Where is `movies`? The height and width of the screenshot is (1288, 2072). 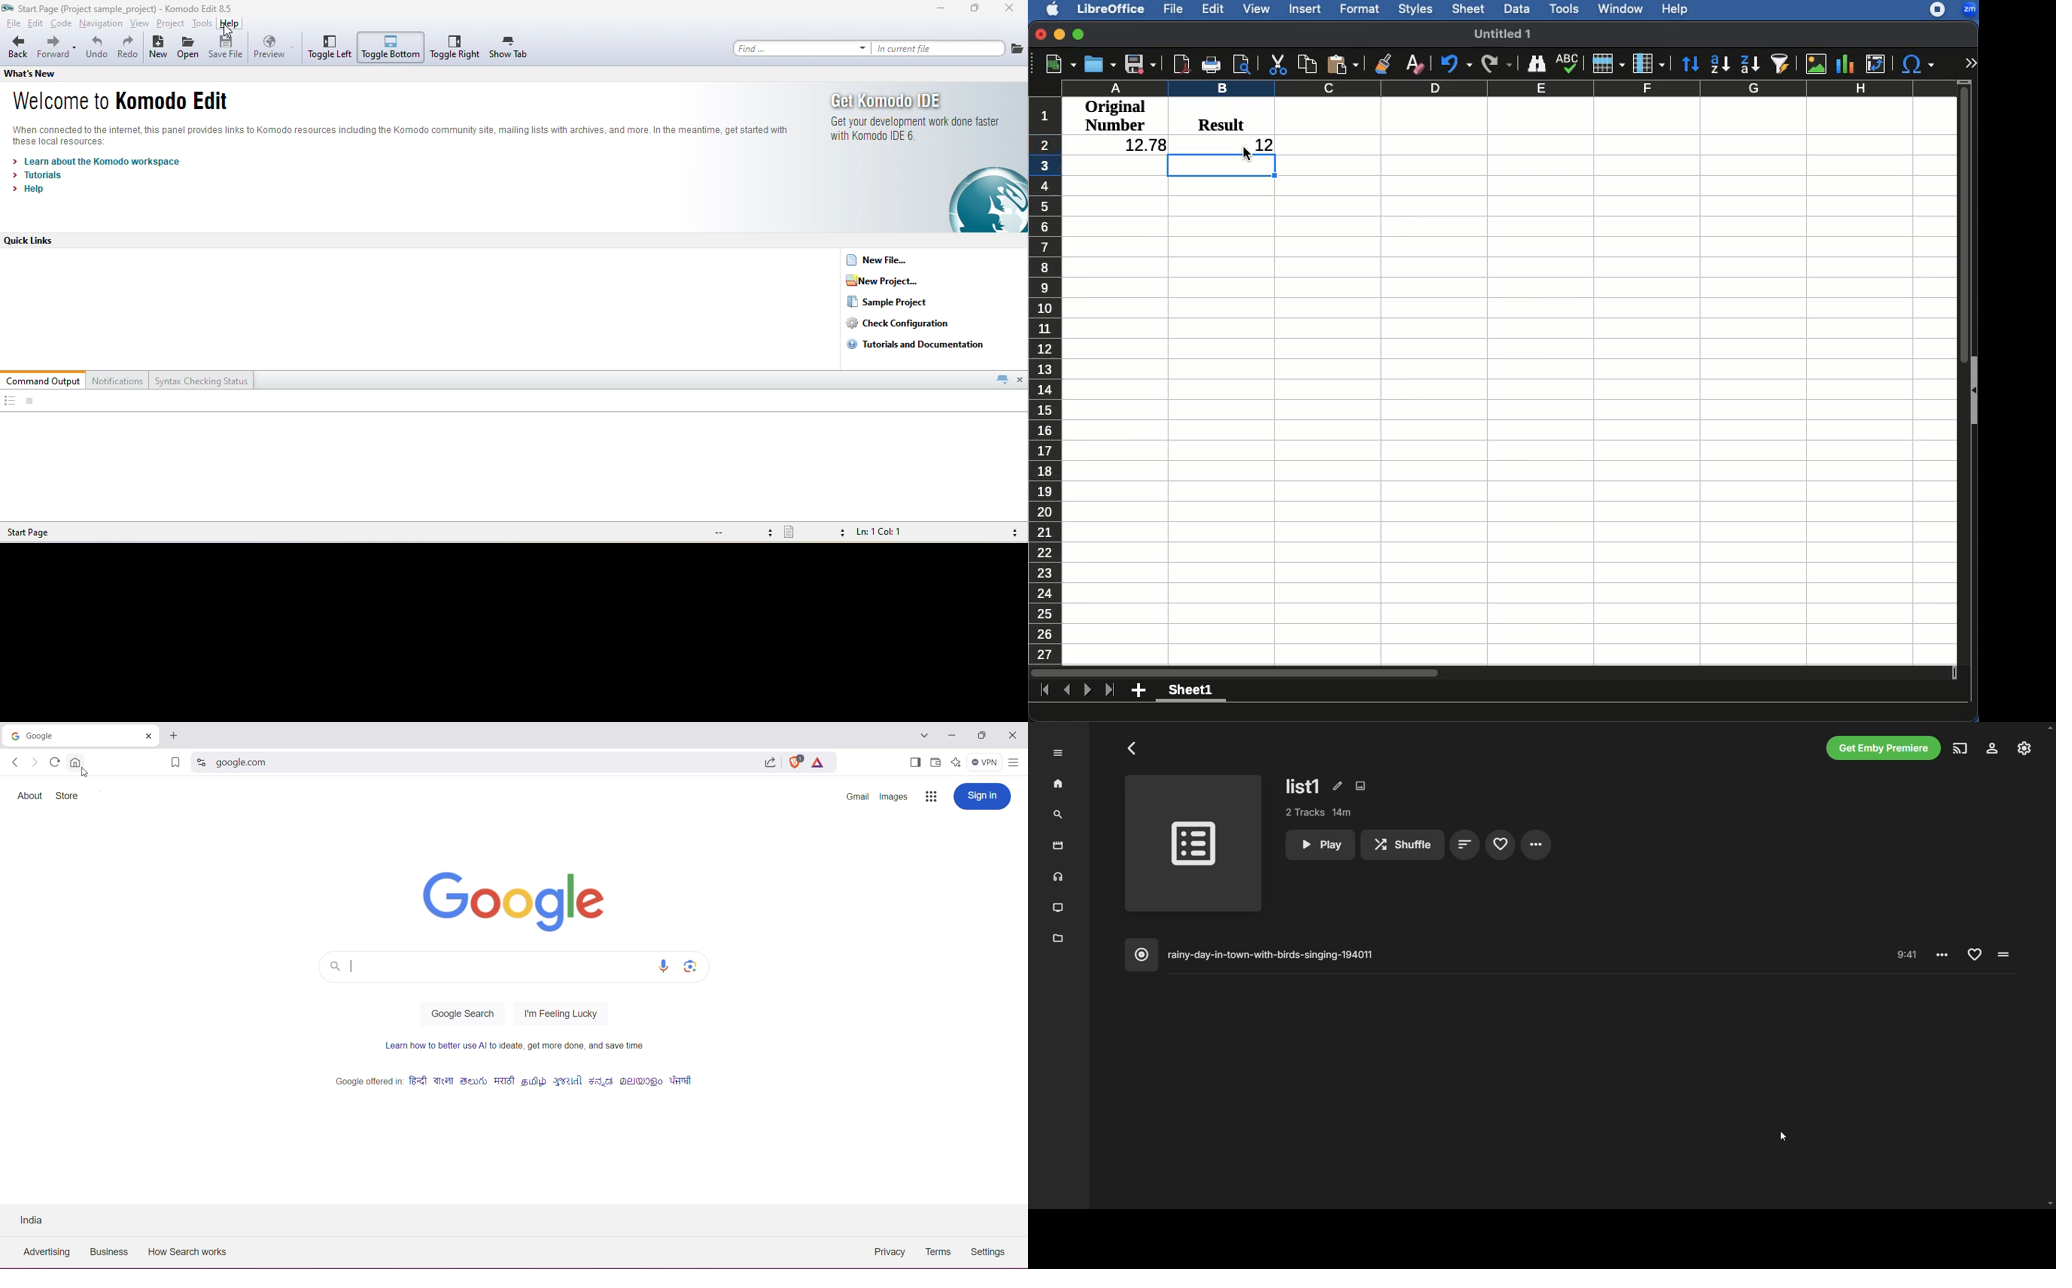 movies is located at coordinates (1059, 846).